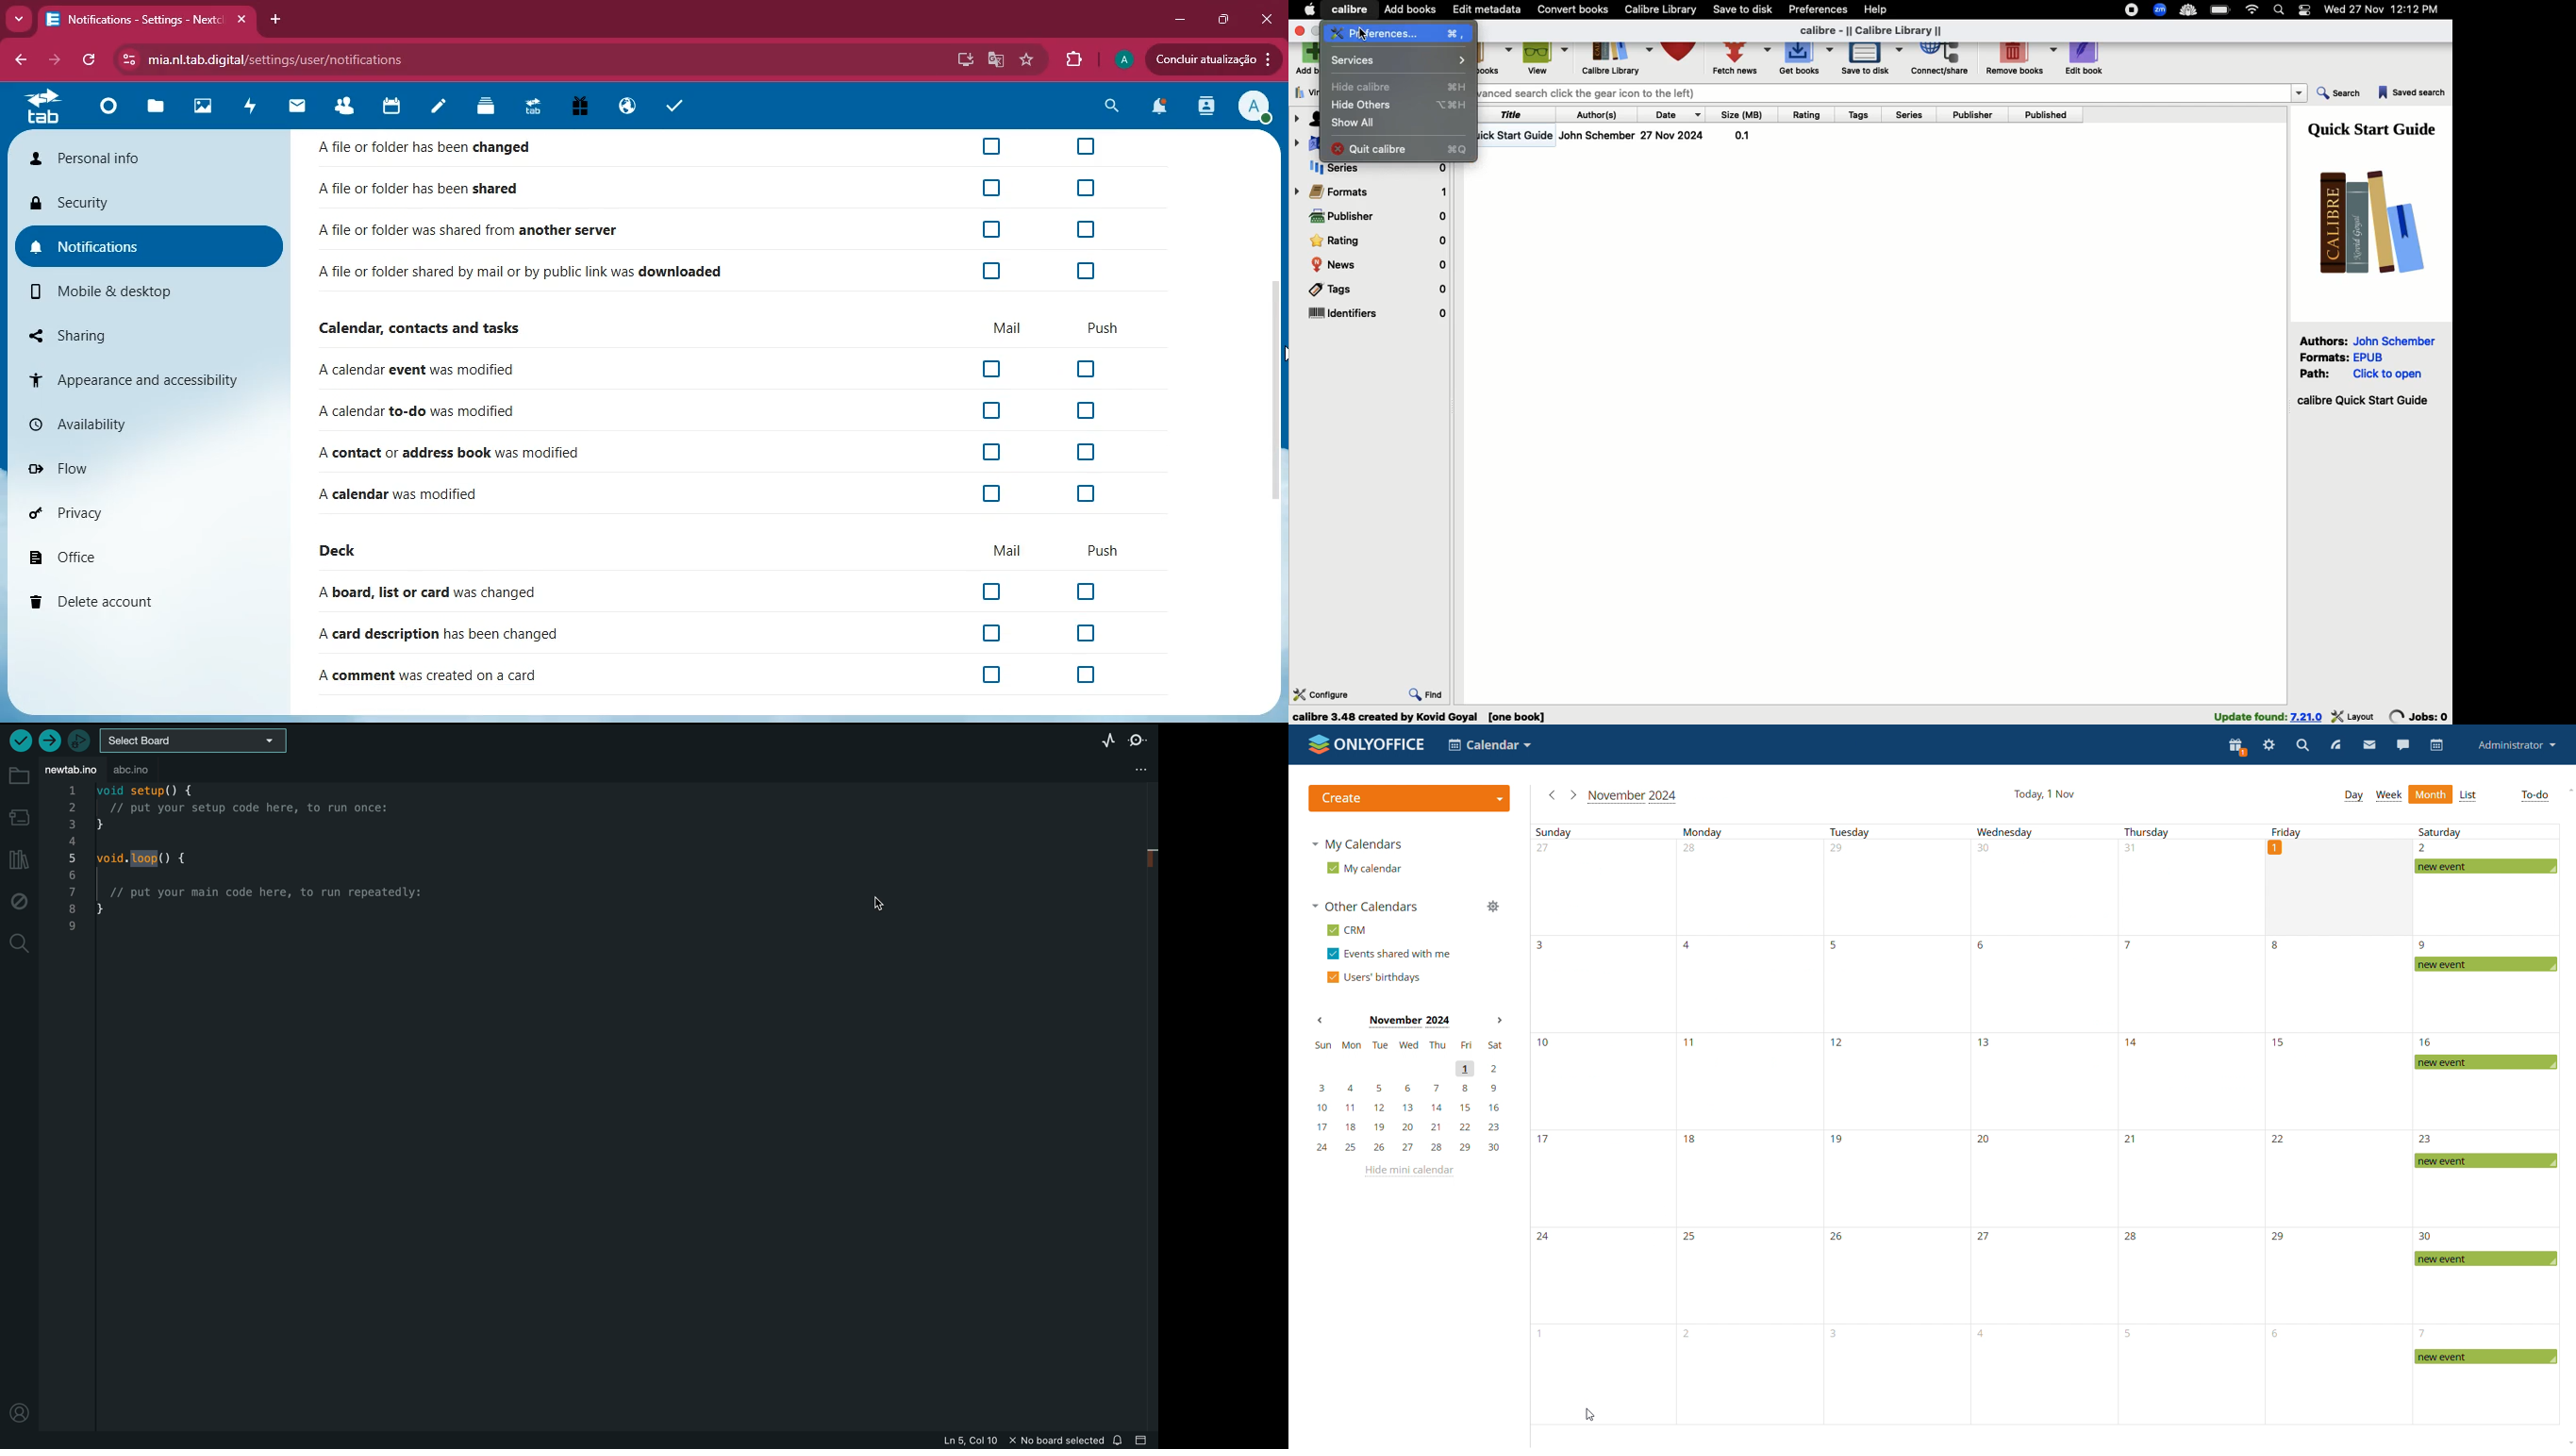 This screenshot has height=1456, width=2576. Describe the element at coordinates (201, 106) in the screenshot. I see `images` at that location.